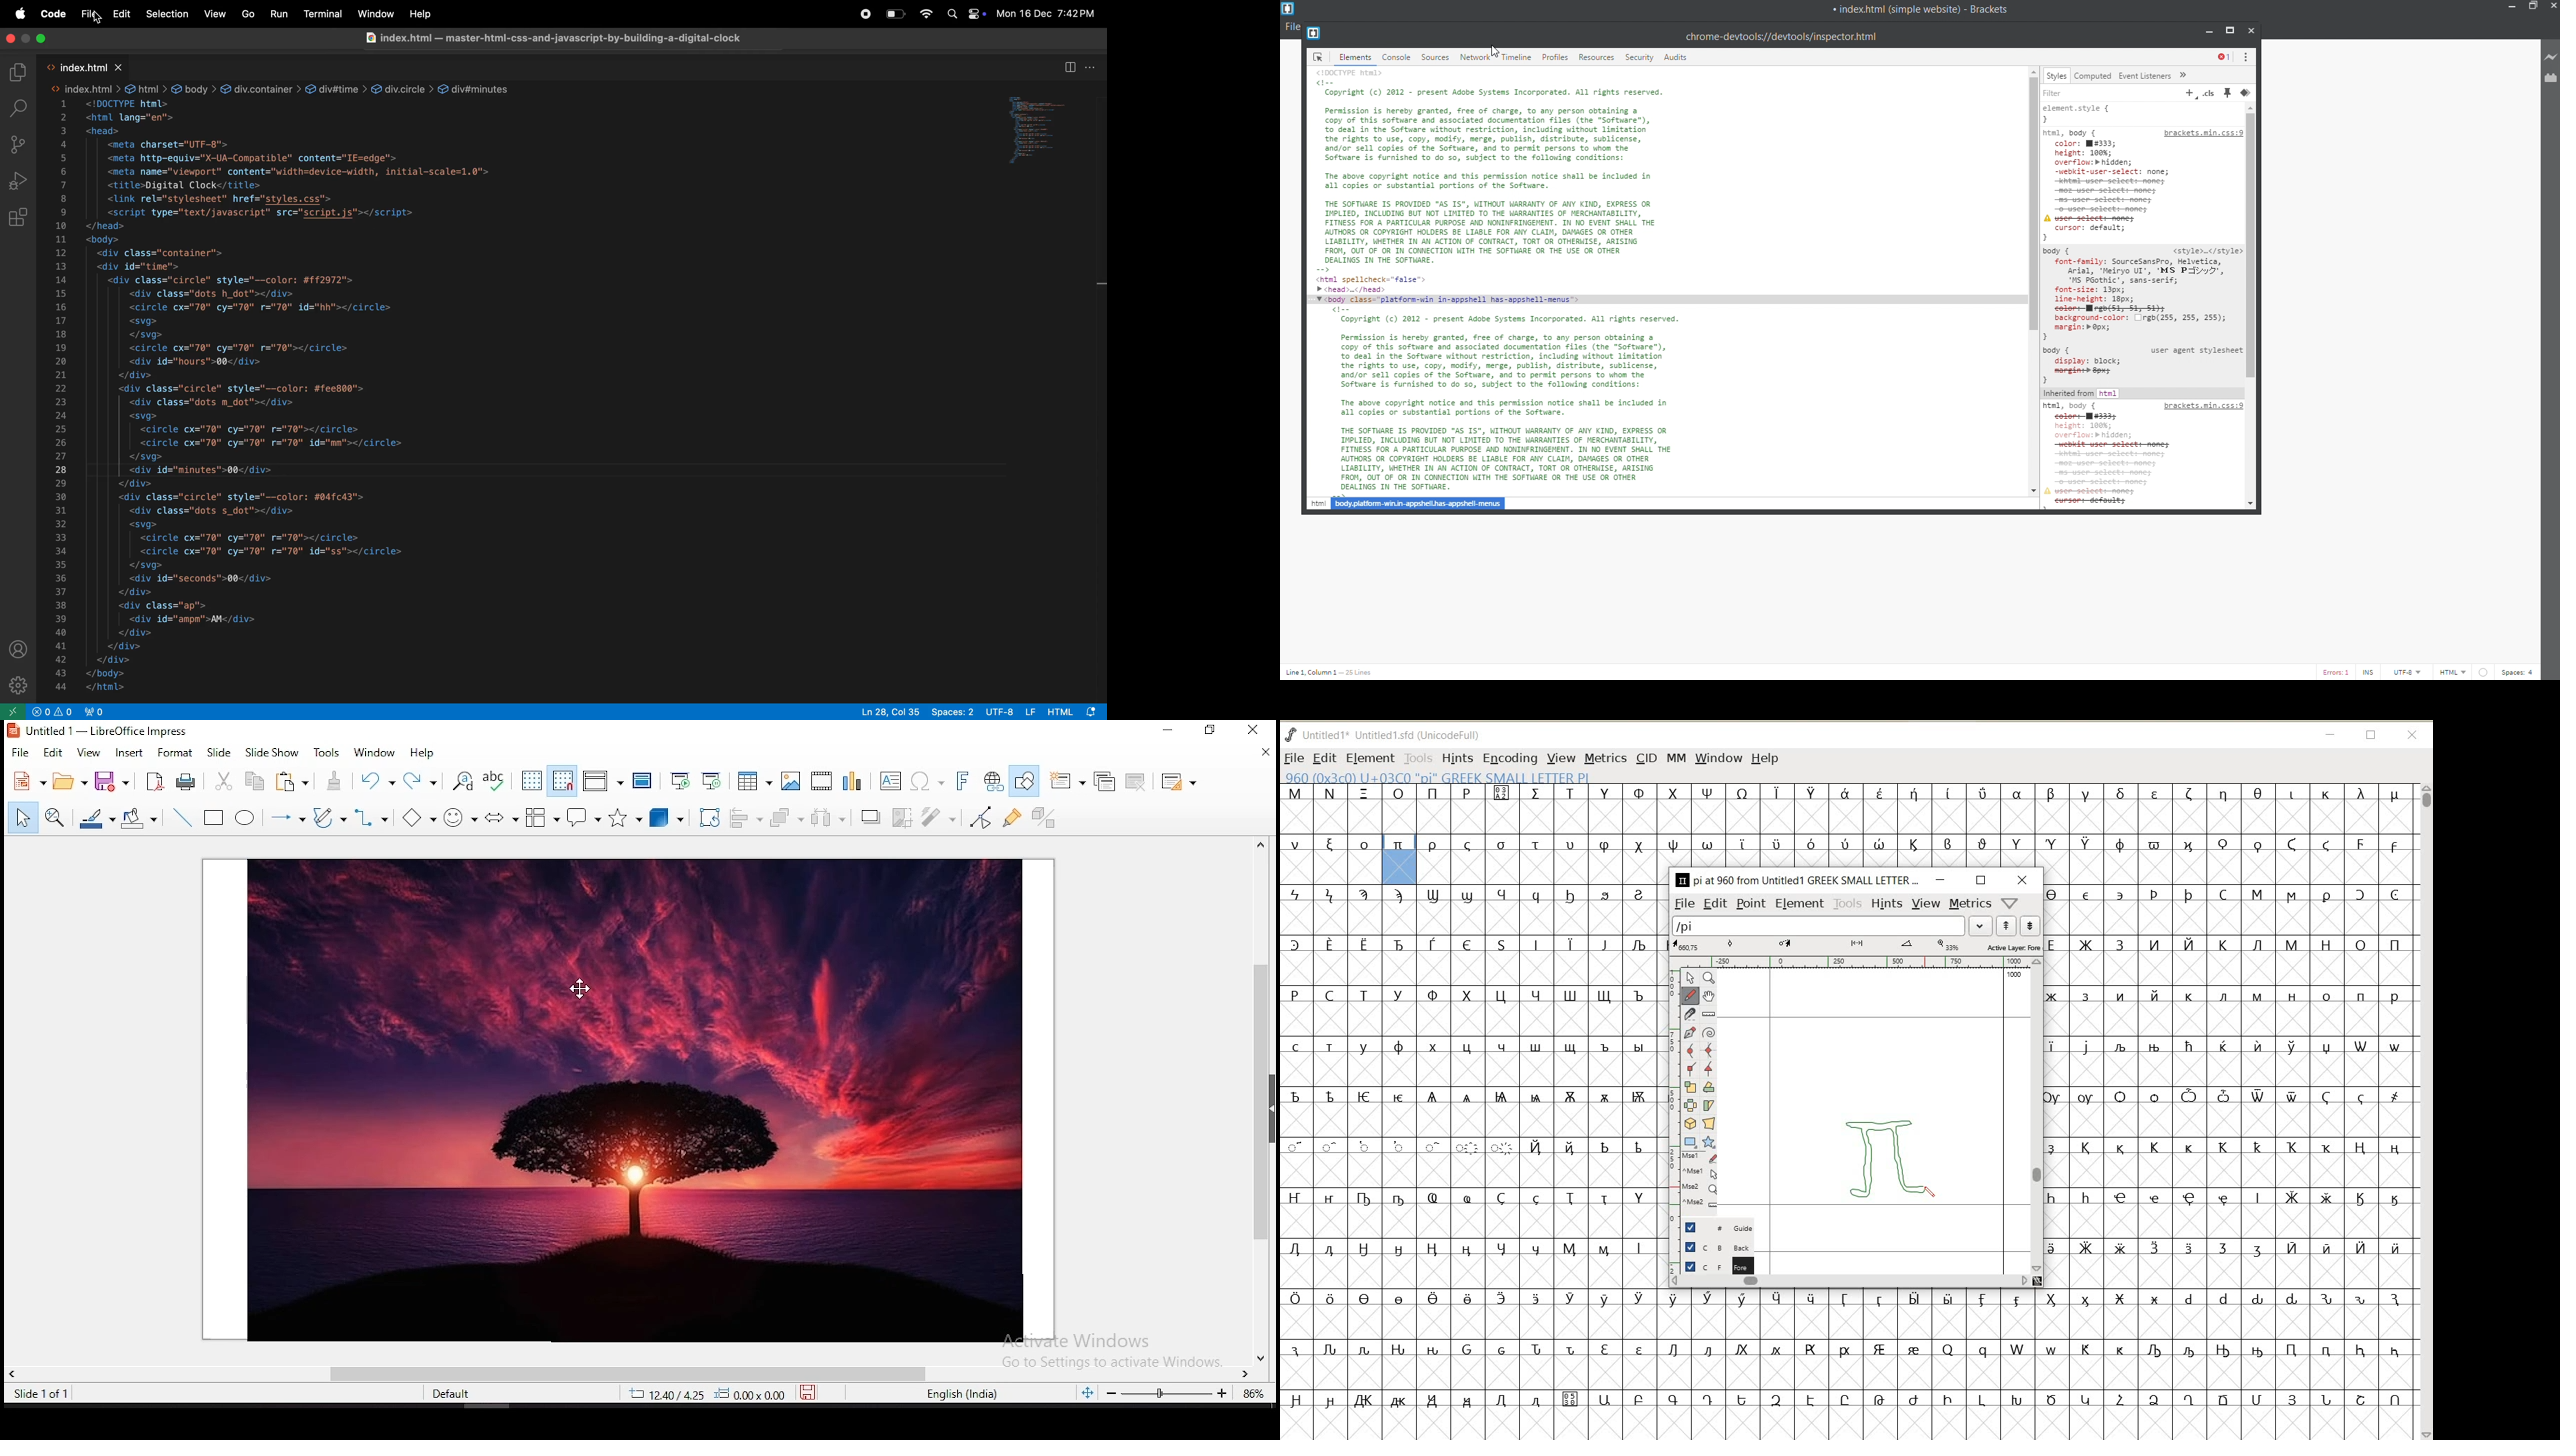  What do you see at coordinates (541, 817) in the screenshot?
I see `flowchart` at bounding box center [541, 817].